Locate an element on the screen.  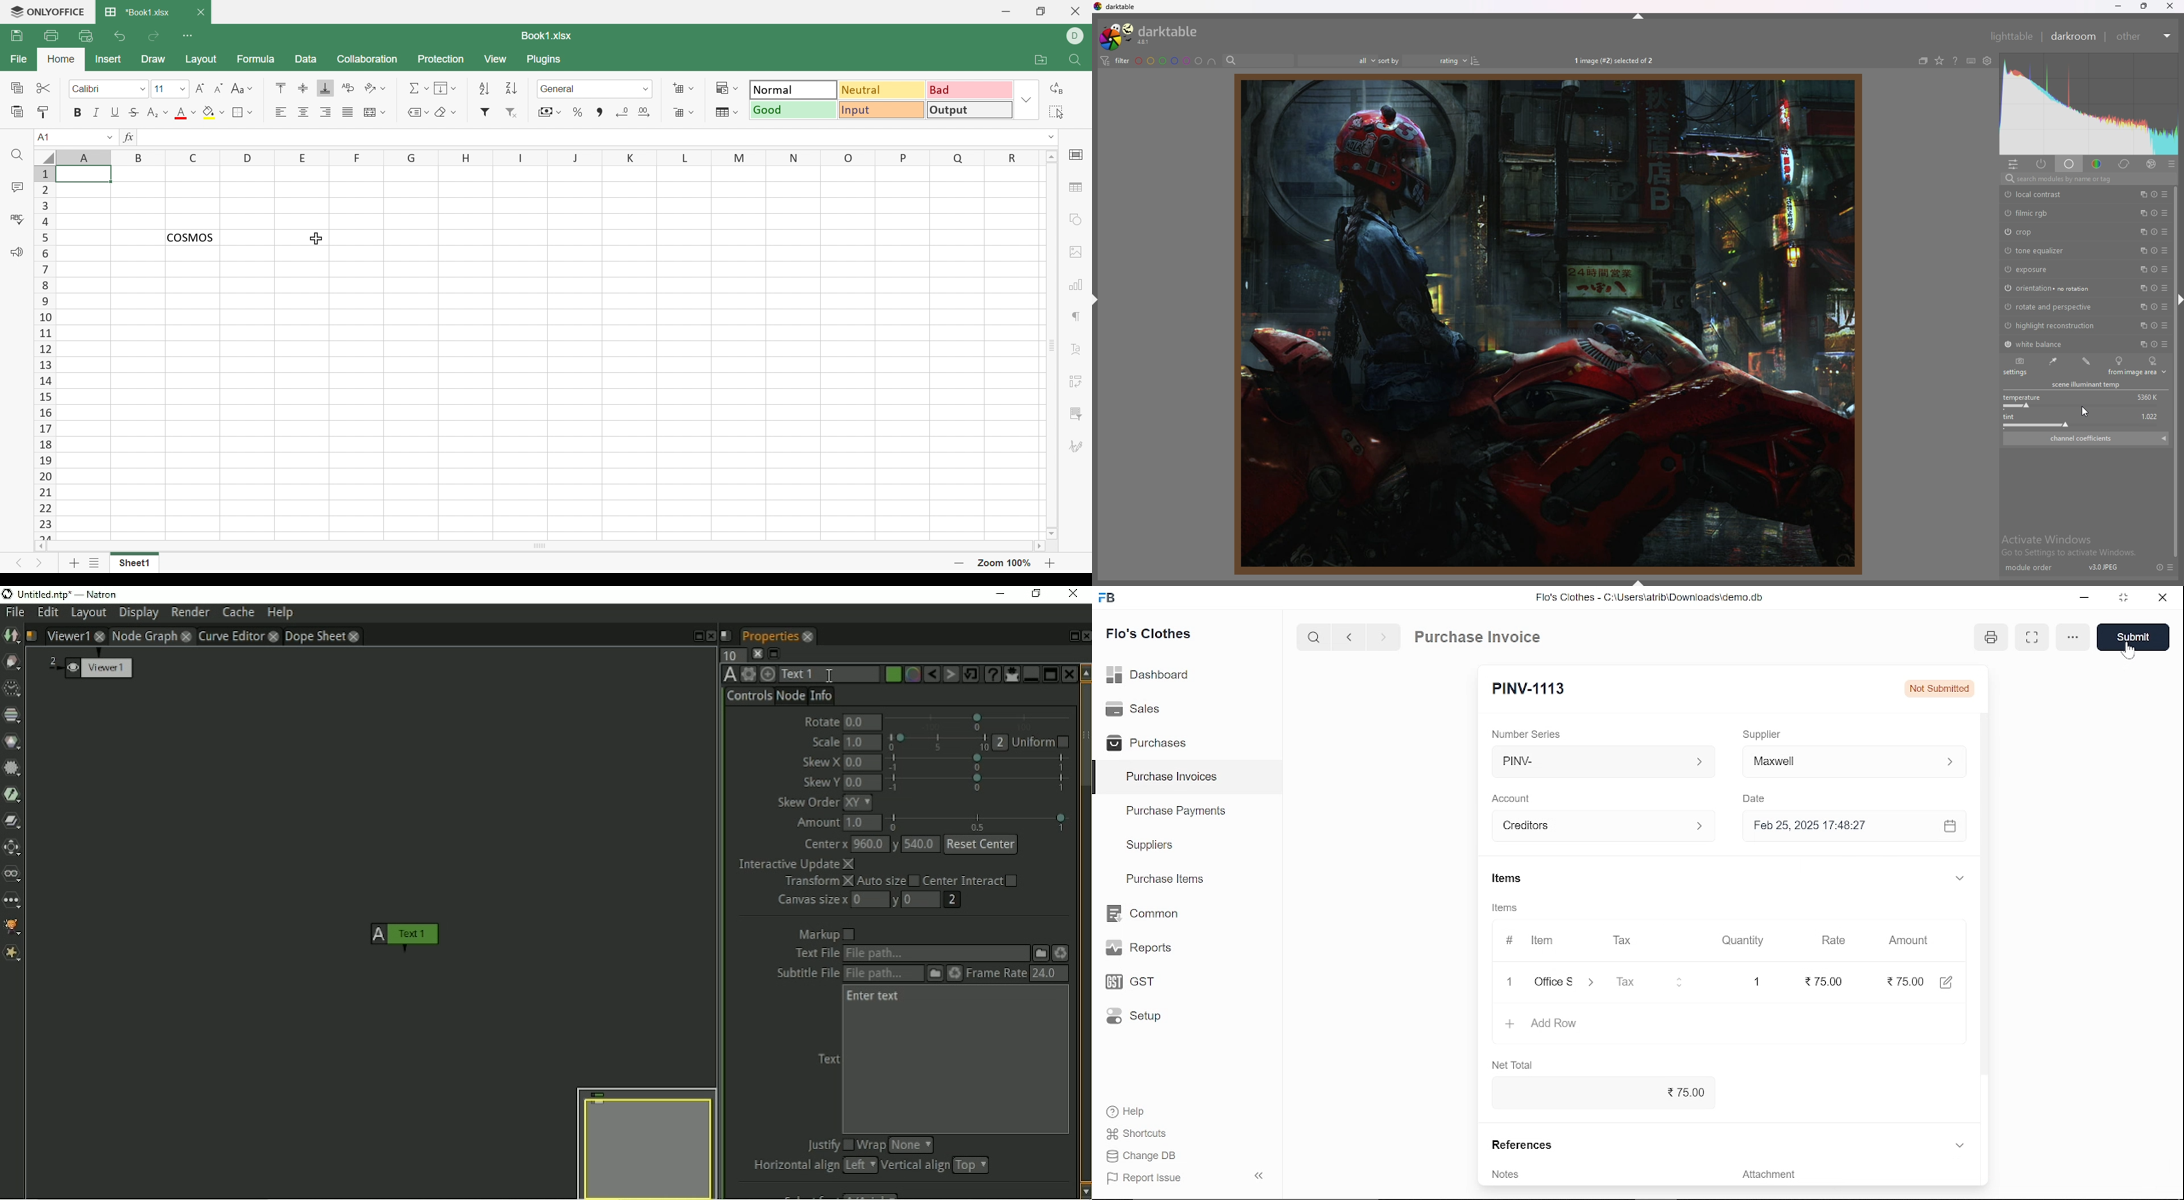
reset is located at coordinates (2156, 326).